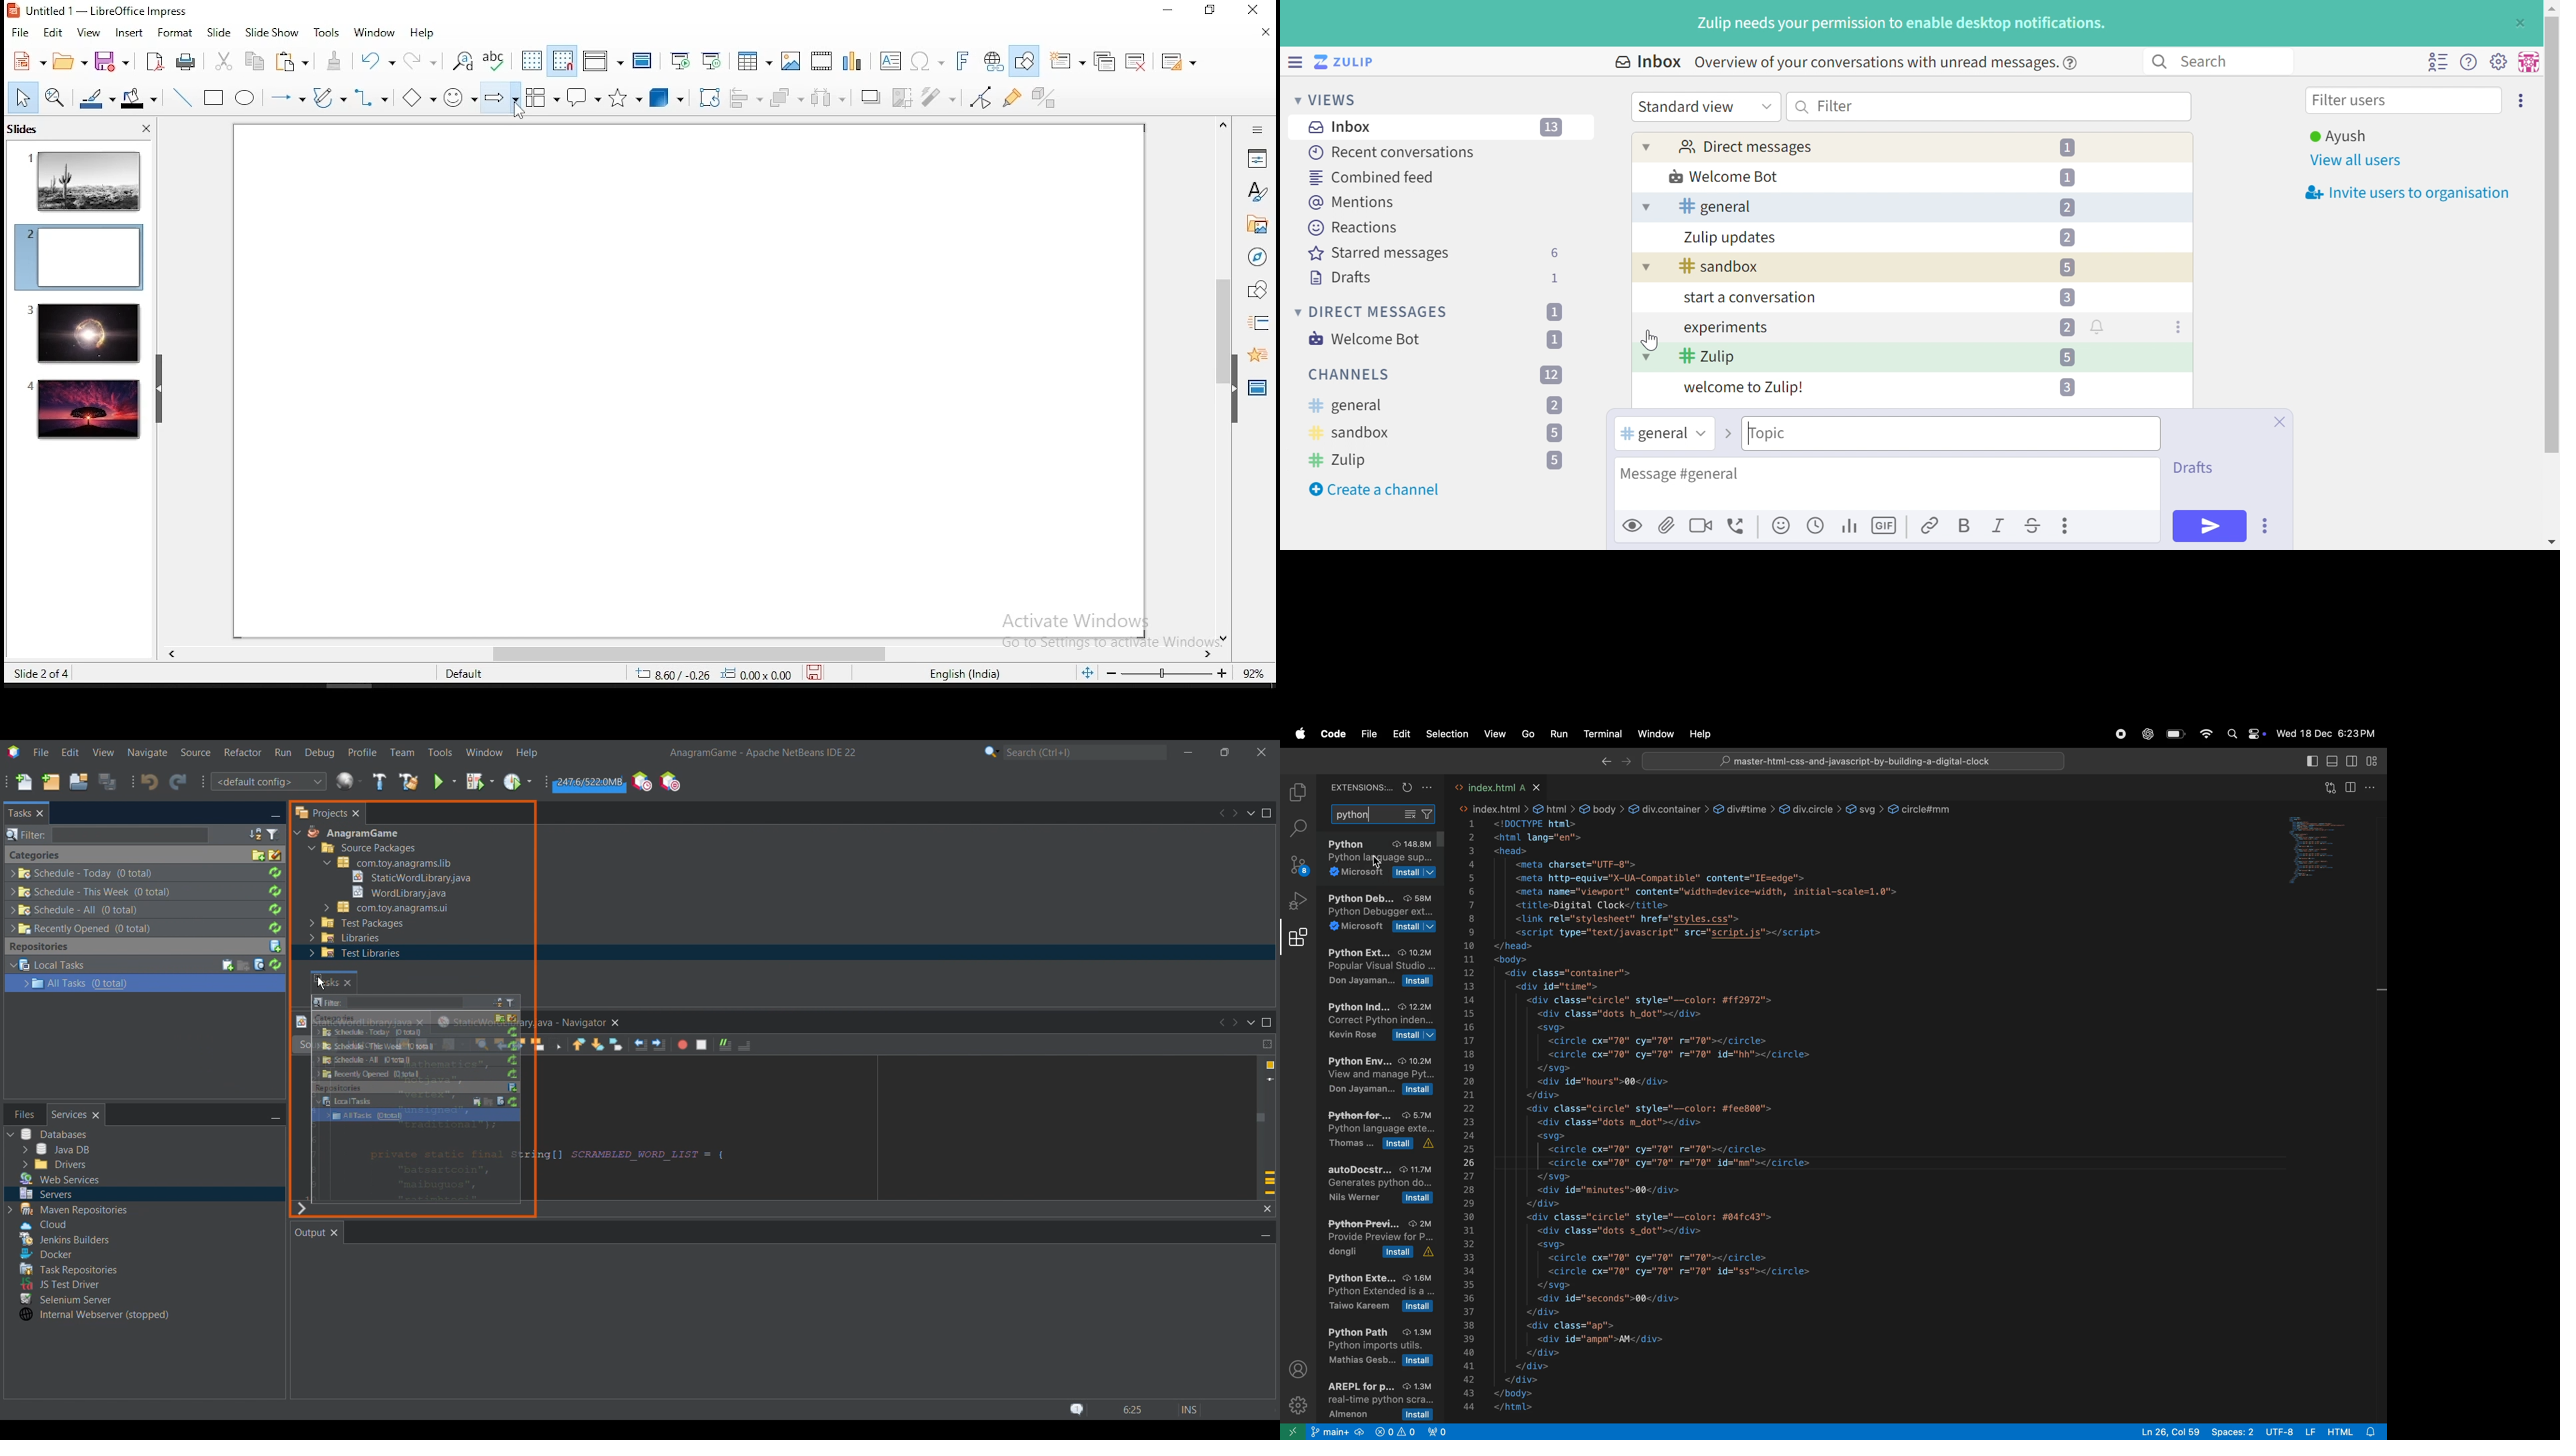  Describe the element at coordinates (370, 98) in the screenshot. I see `connectors` at that location.